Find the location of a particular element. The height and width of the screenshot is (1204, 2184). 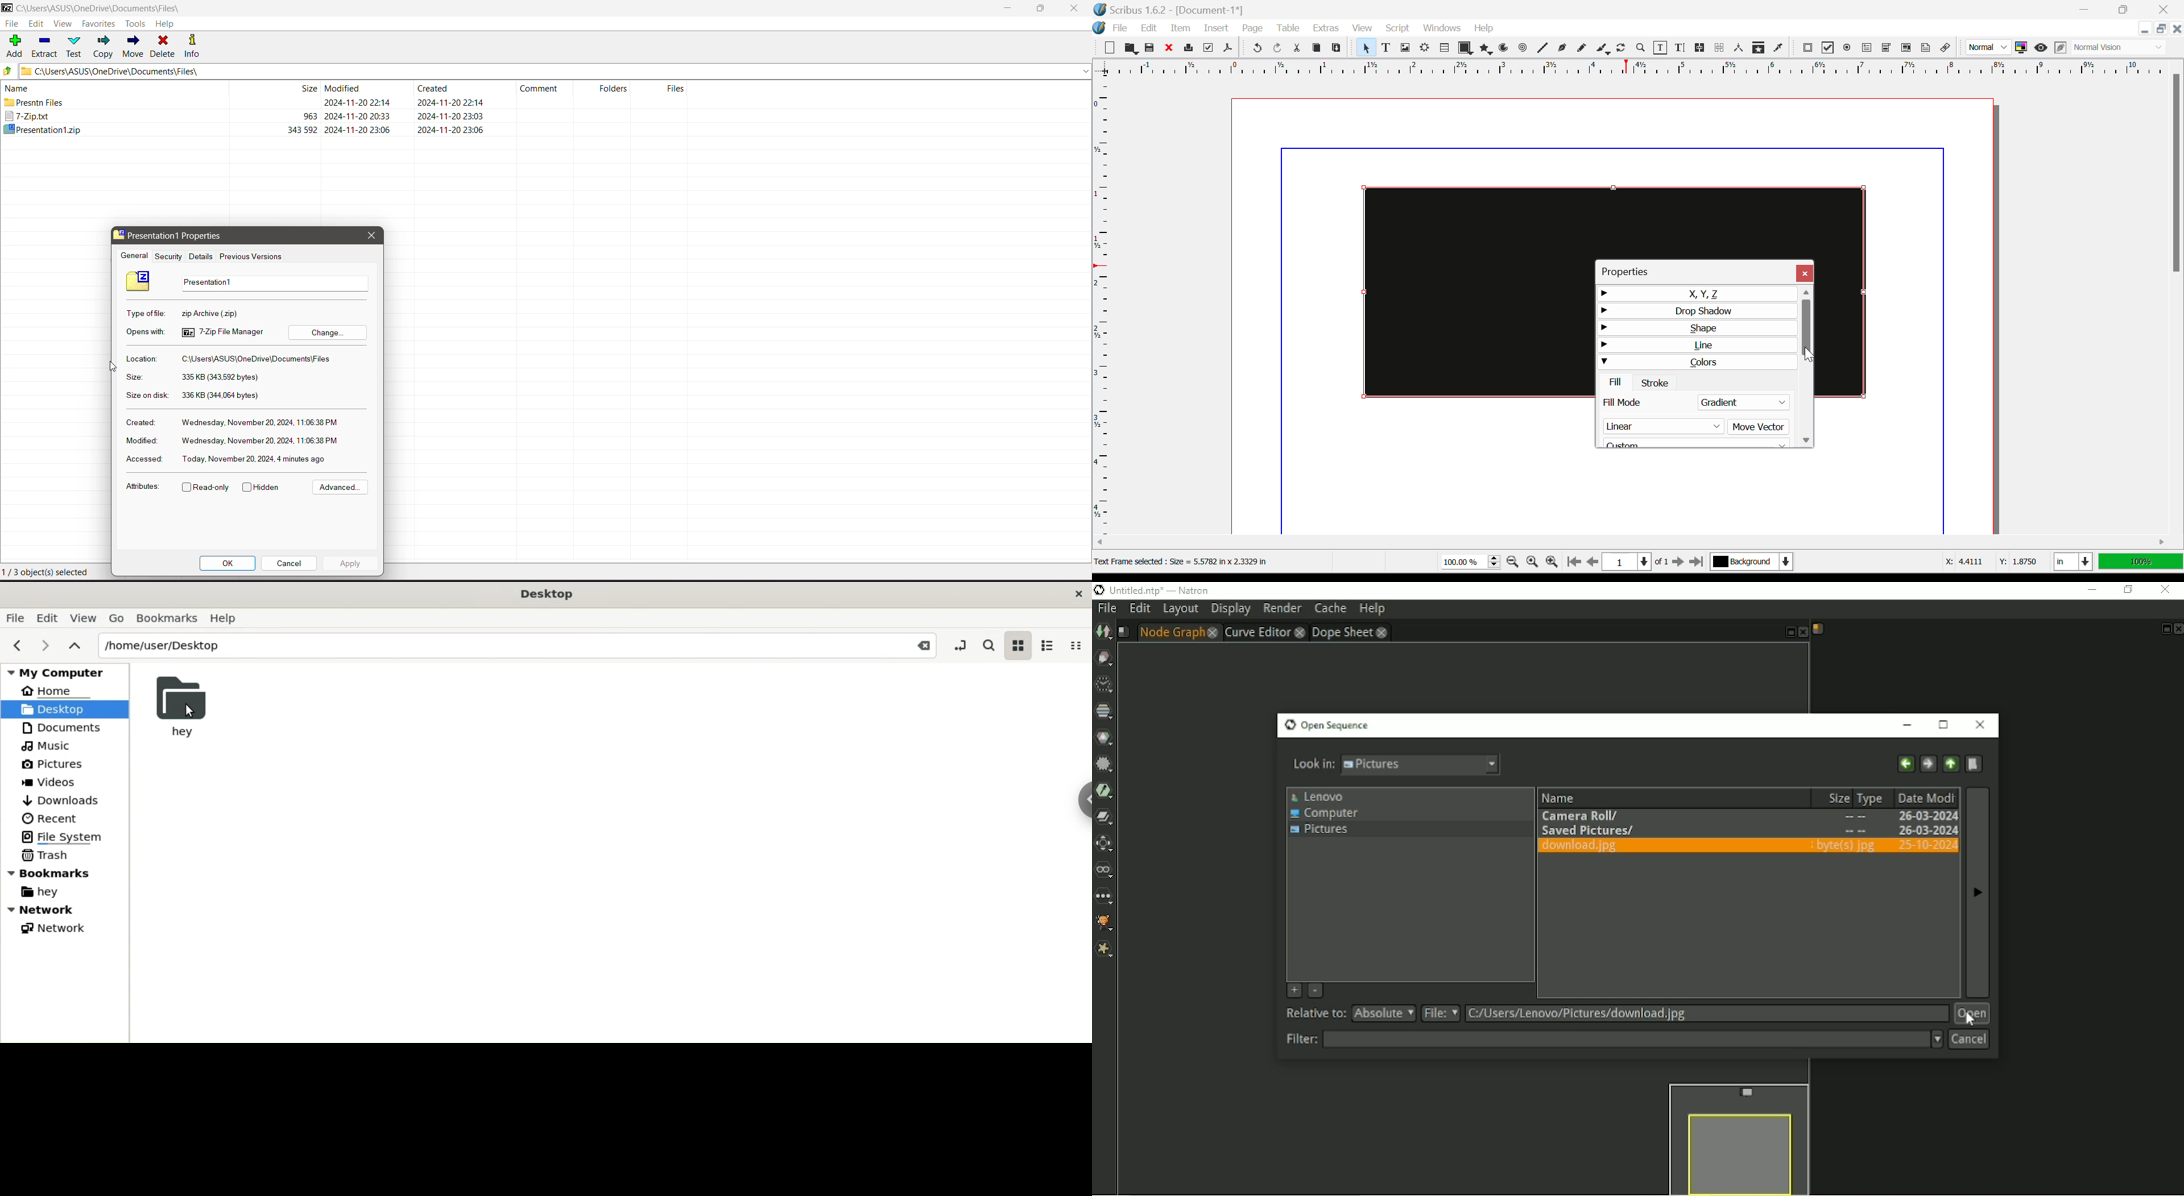

Close is located at coordinates (2177, 629).